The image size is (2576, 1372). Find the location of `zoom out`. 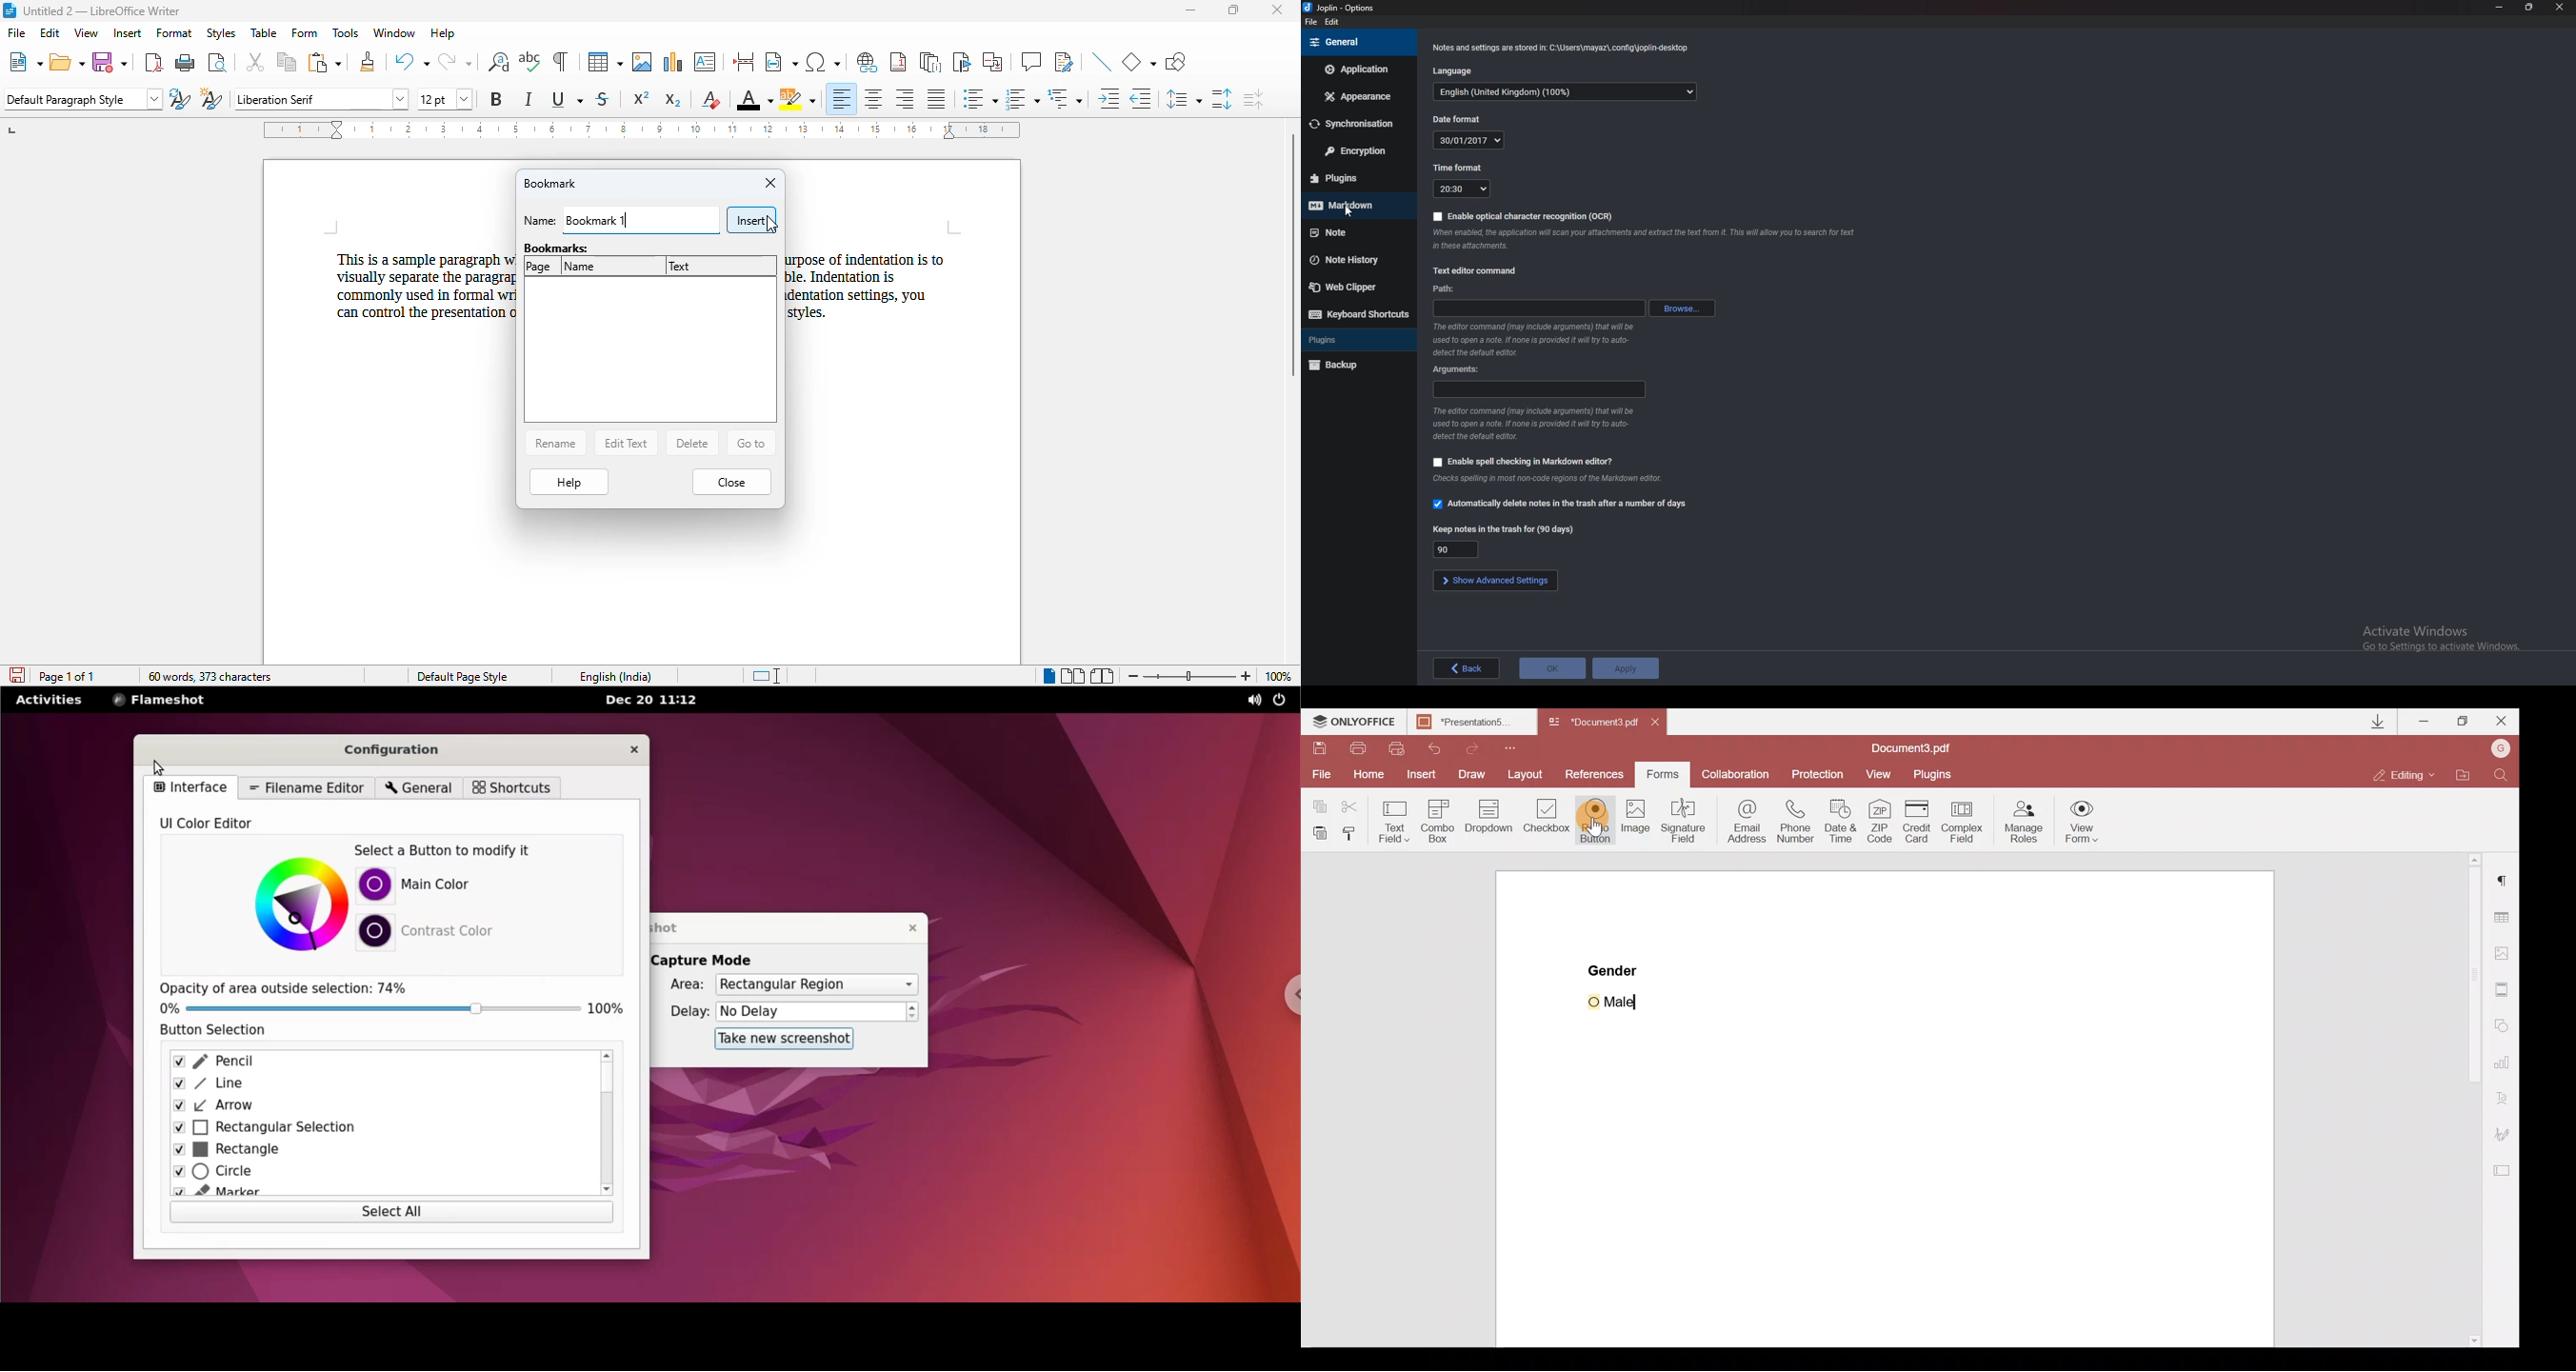

zoom out is located at coordinates (1135, 676).